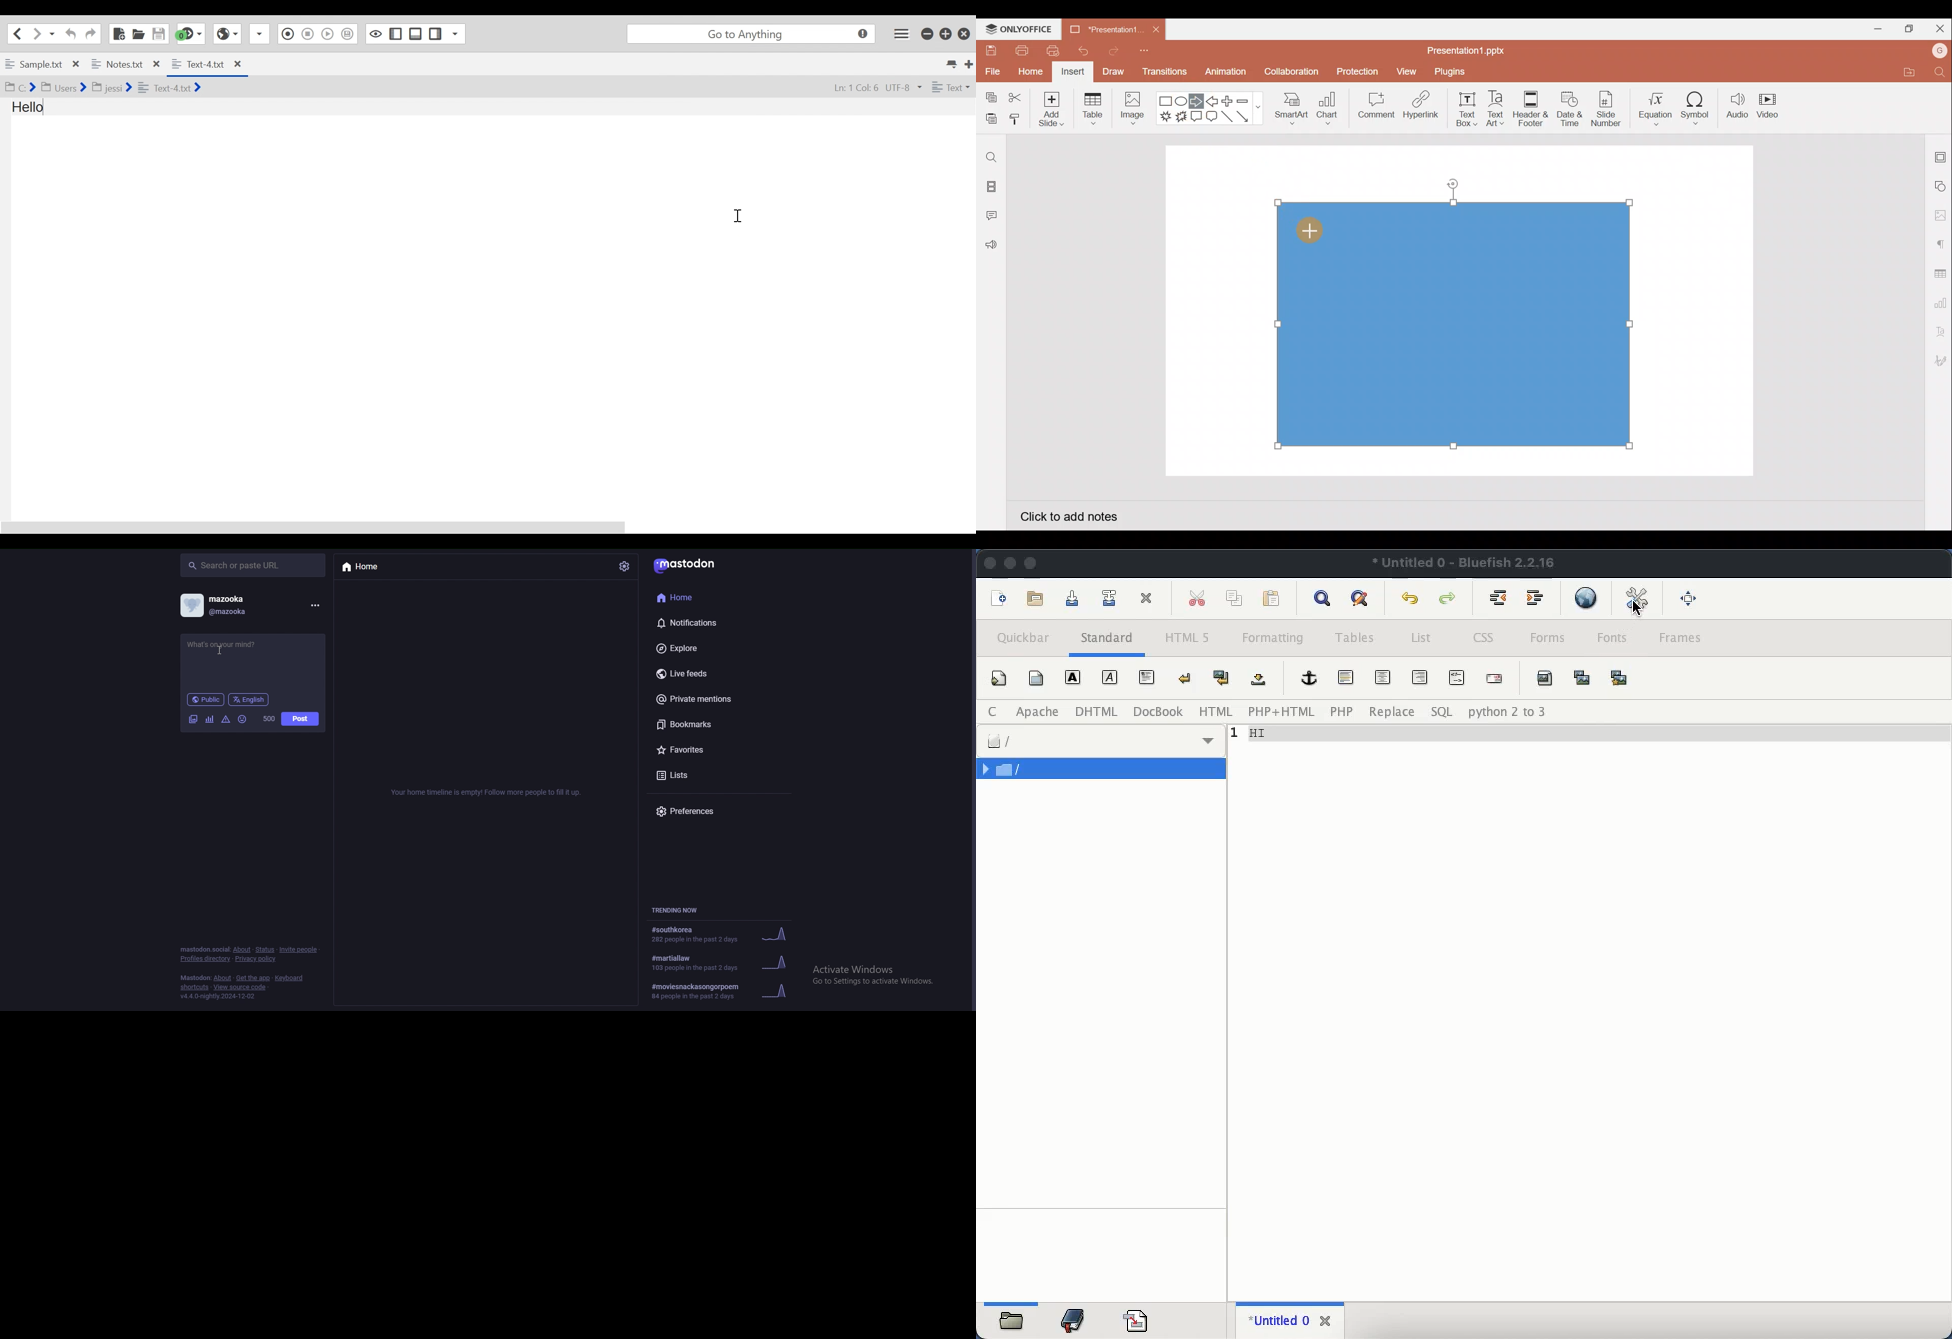 The height and width of the screenshot is (1344, 1960). Describe the element at coordinates (1453, 322) in the screenshot. I see `Inserted rectangle shape on presentation slide` at that location.